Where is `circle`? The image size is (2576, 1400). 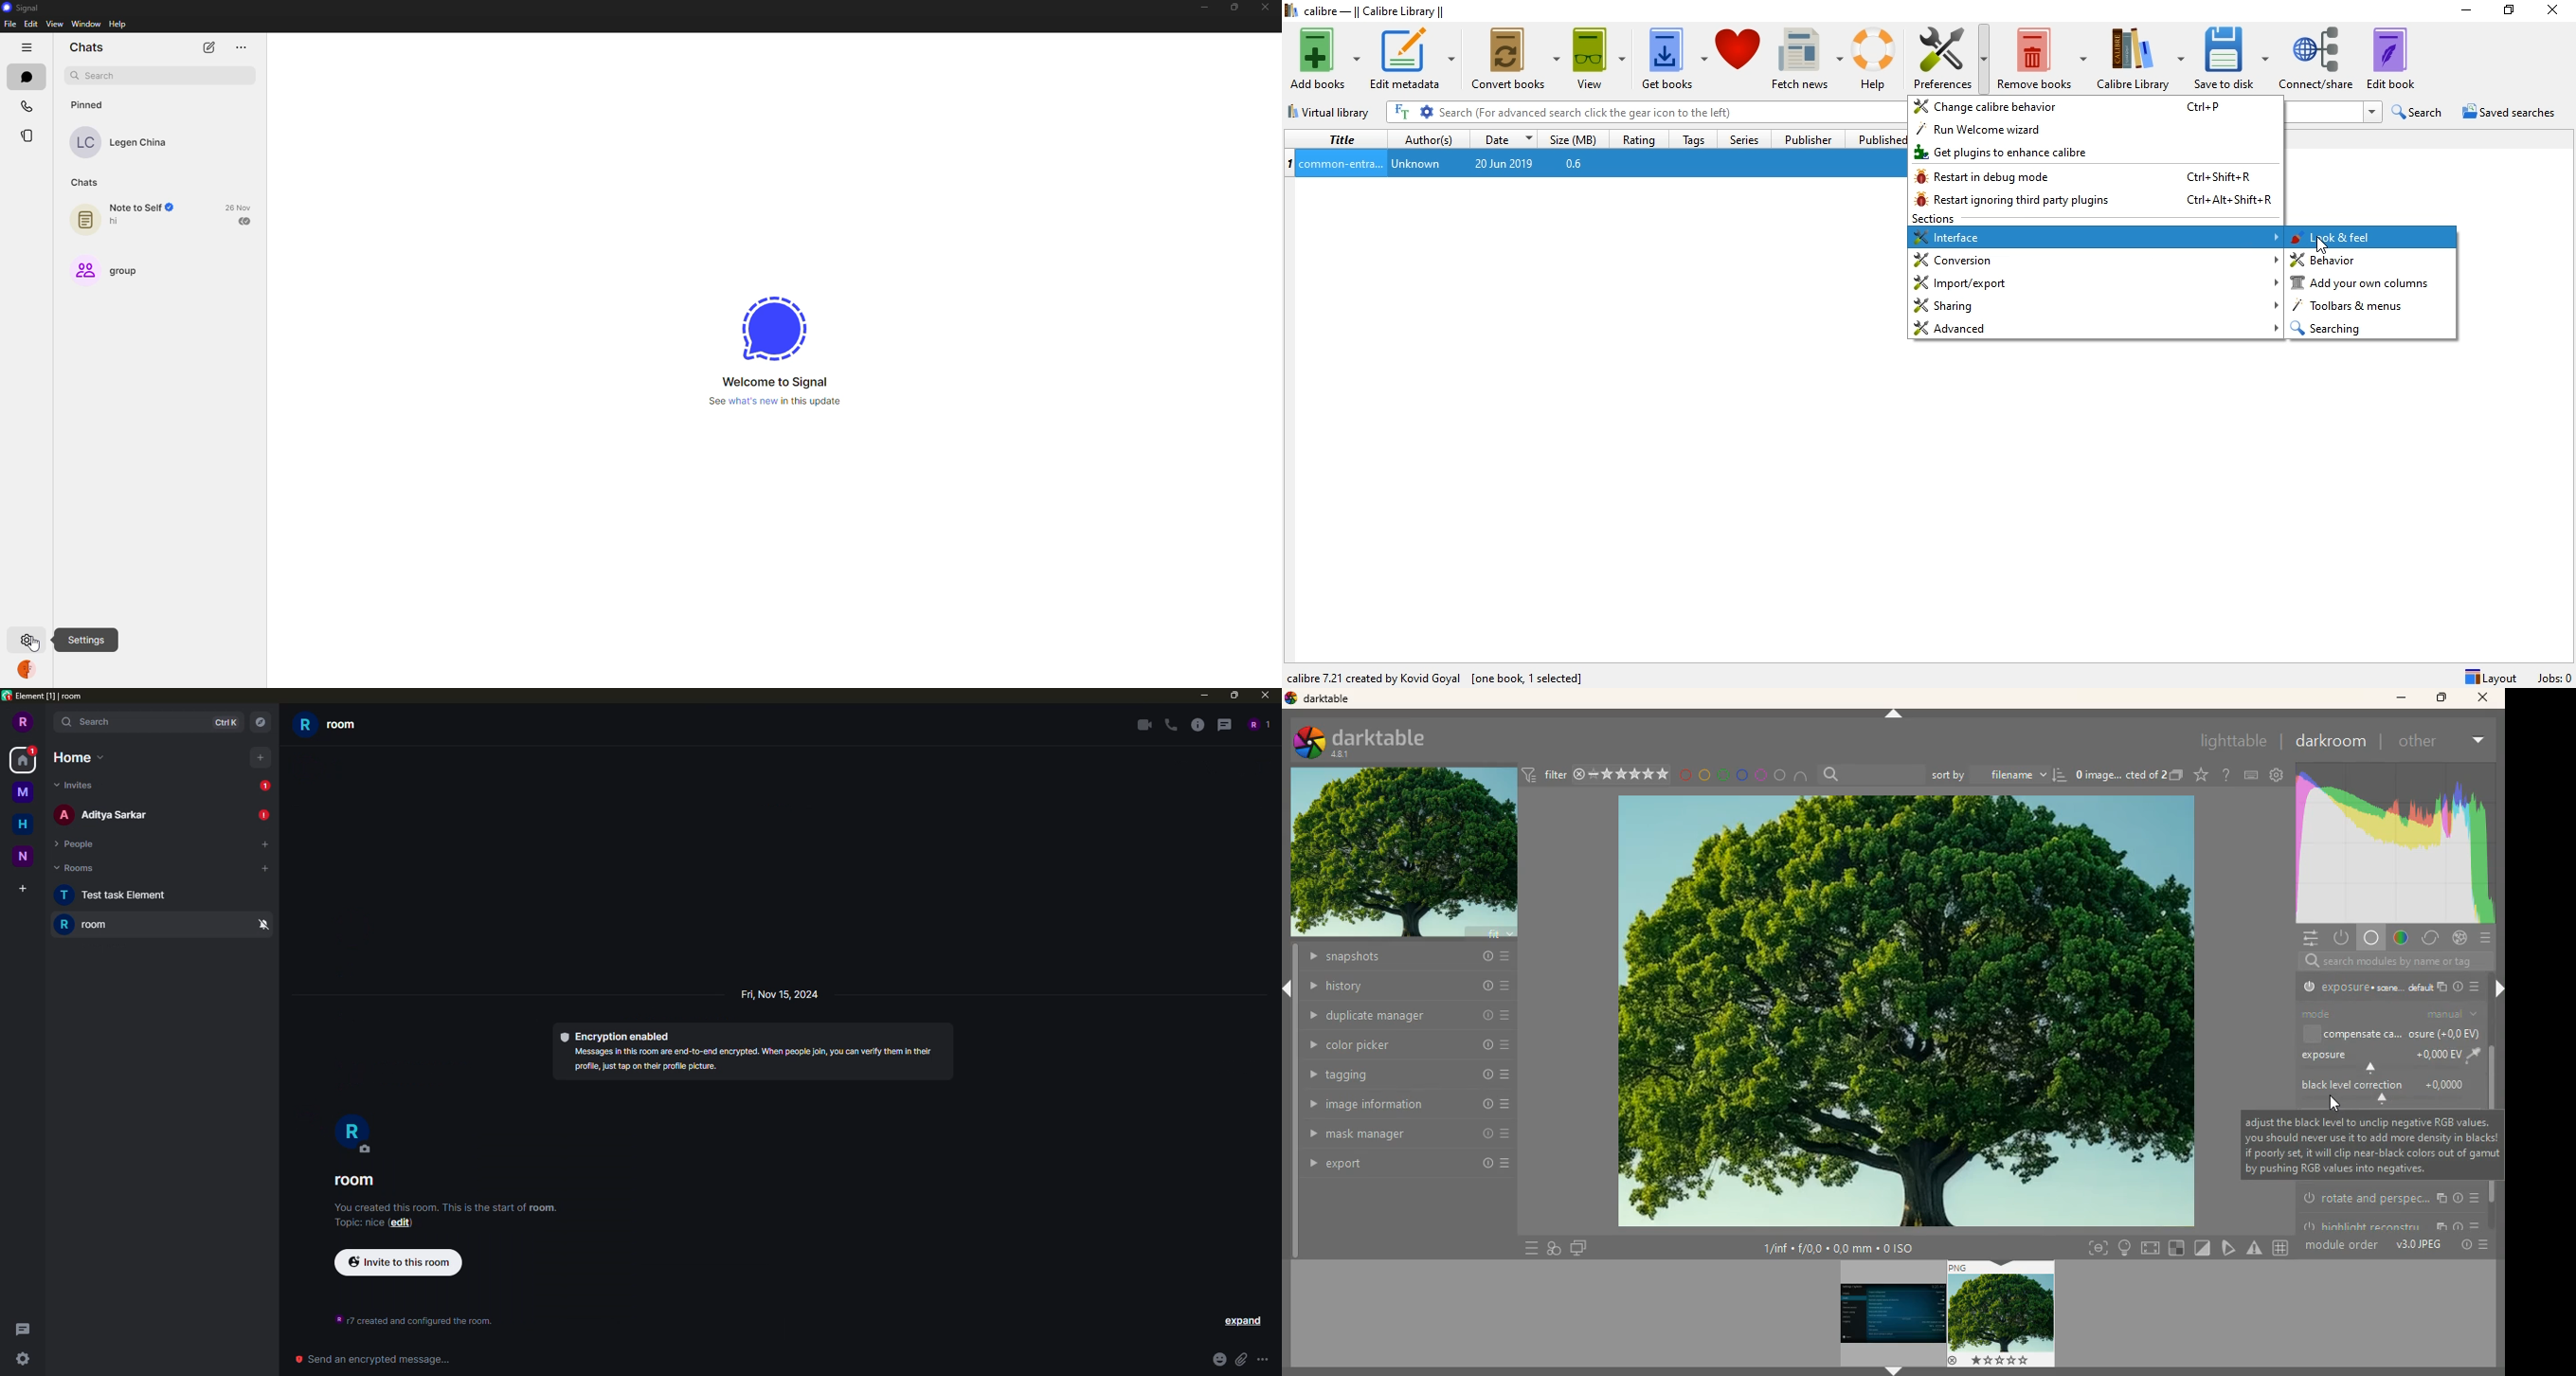
circle is located at coordinates (1780, 773).